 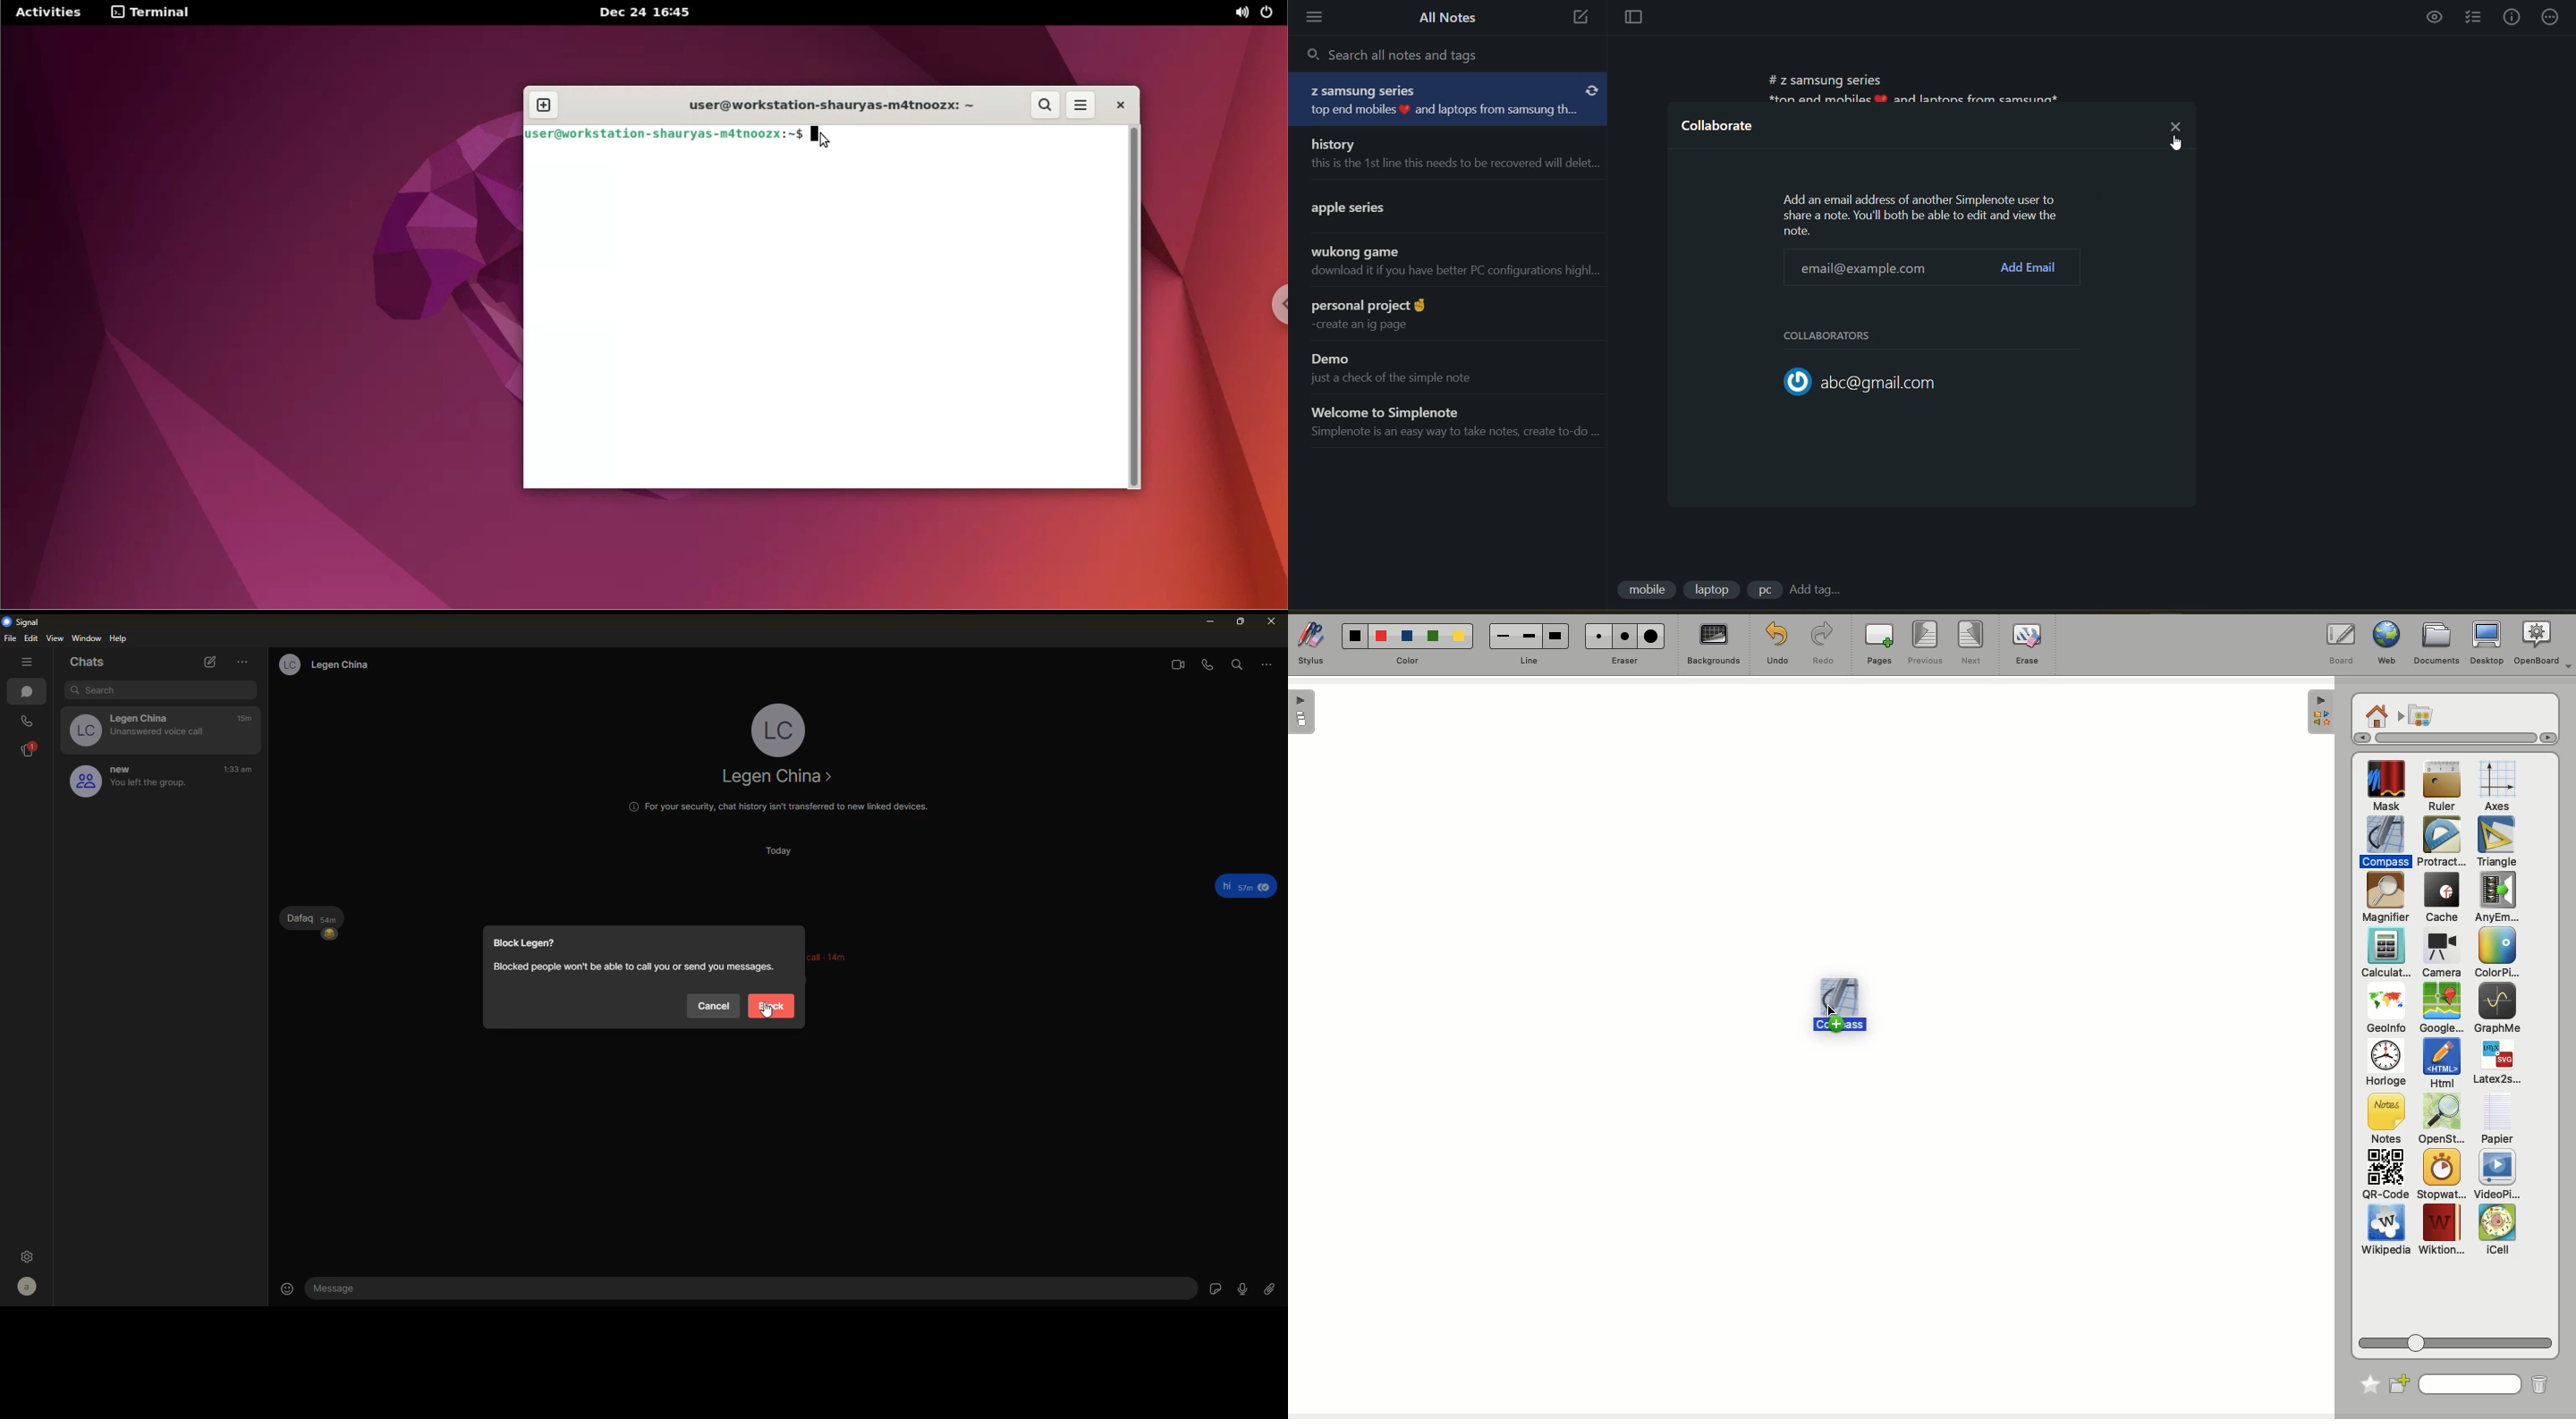 I want to click on contact, so click(x=777, y=779).